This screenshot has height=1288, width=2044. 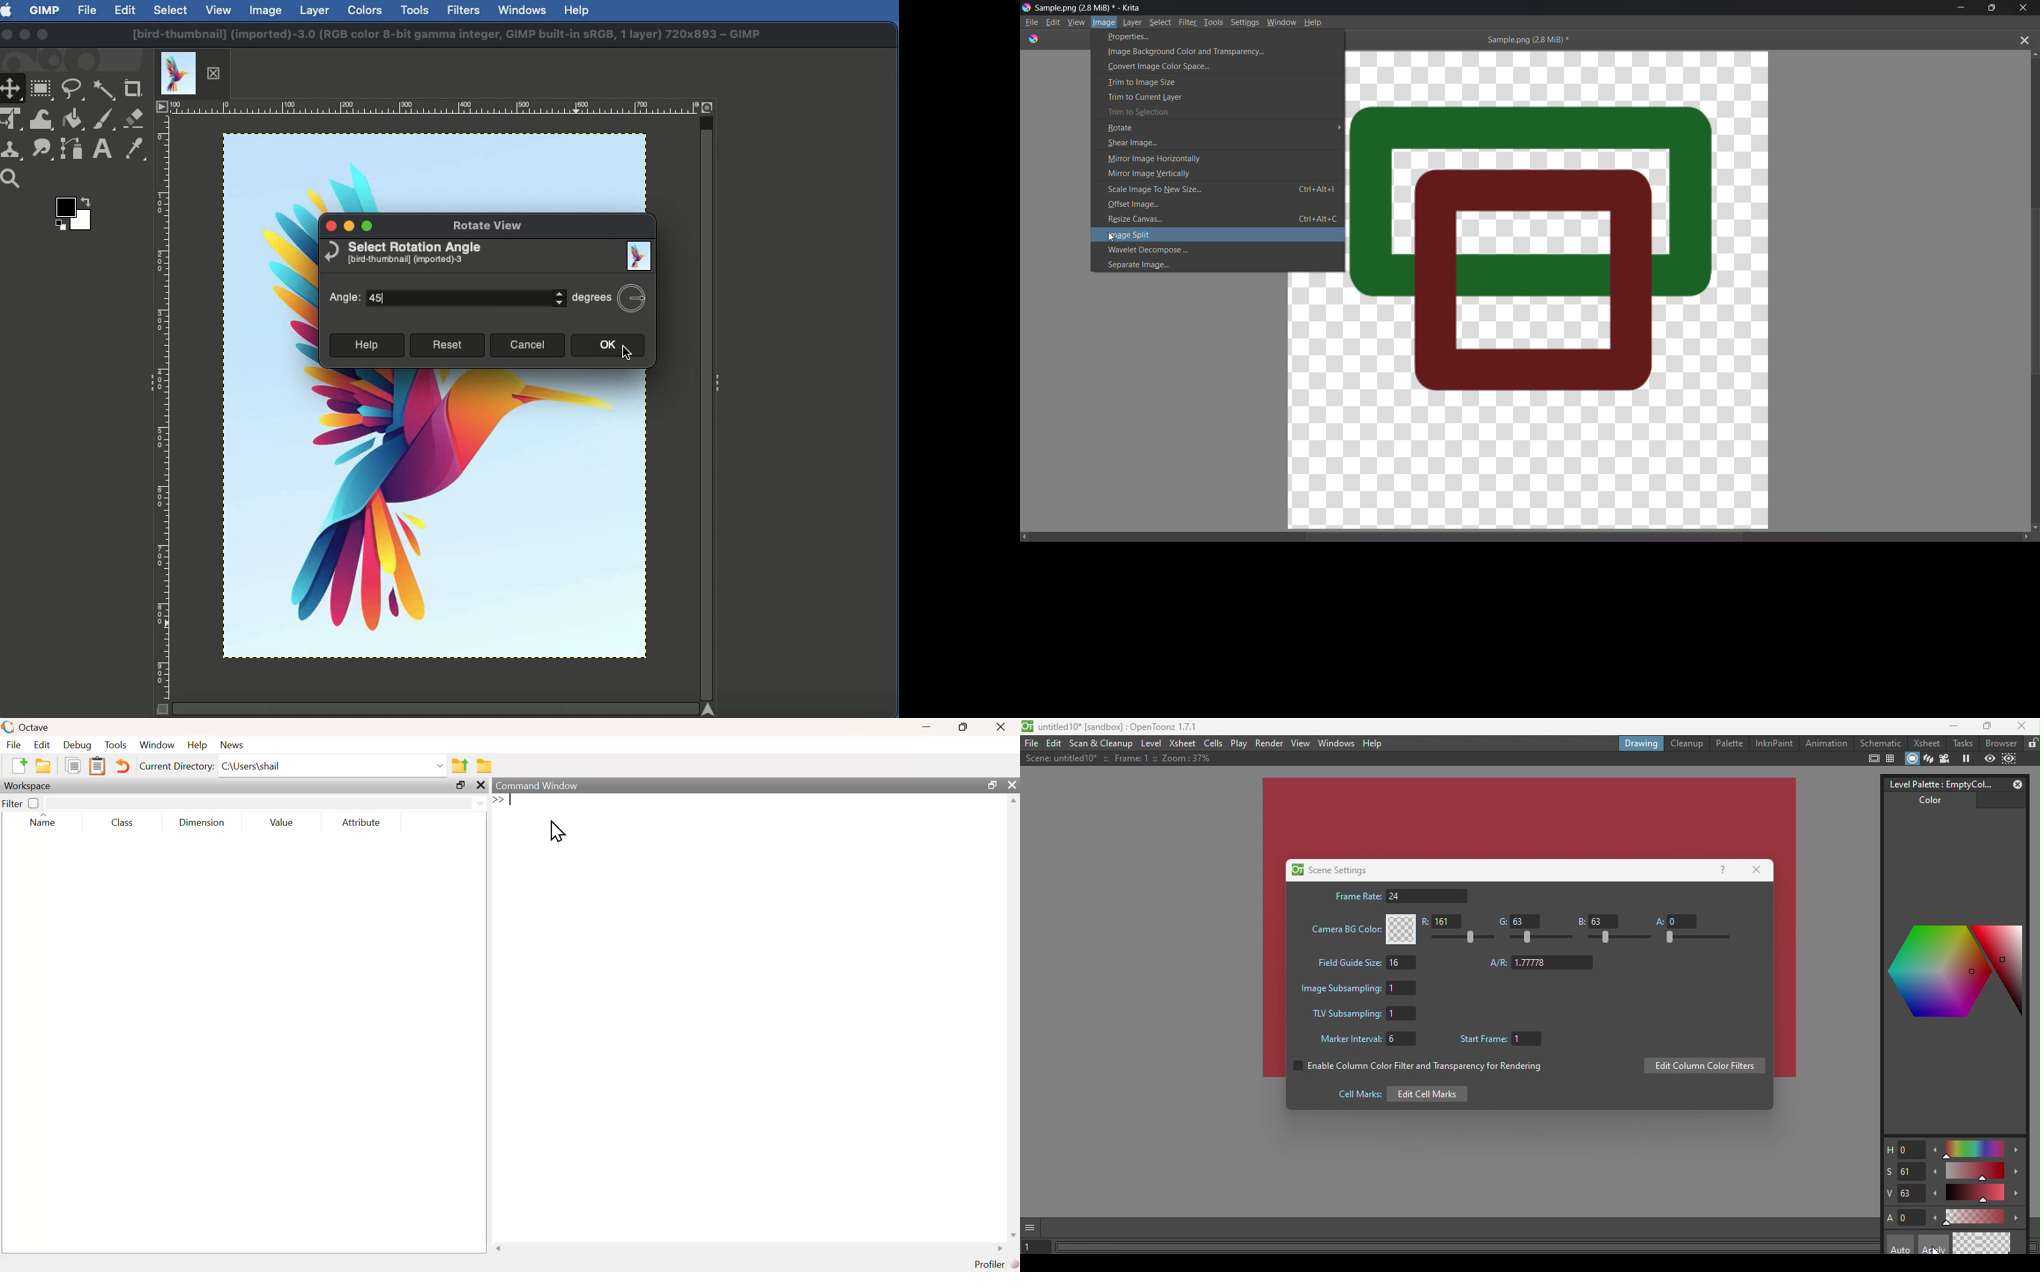 What do you see at coordinates (1222, 235) in the screenshot?
I see `Image Split` at bounding box center [1222, 235].